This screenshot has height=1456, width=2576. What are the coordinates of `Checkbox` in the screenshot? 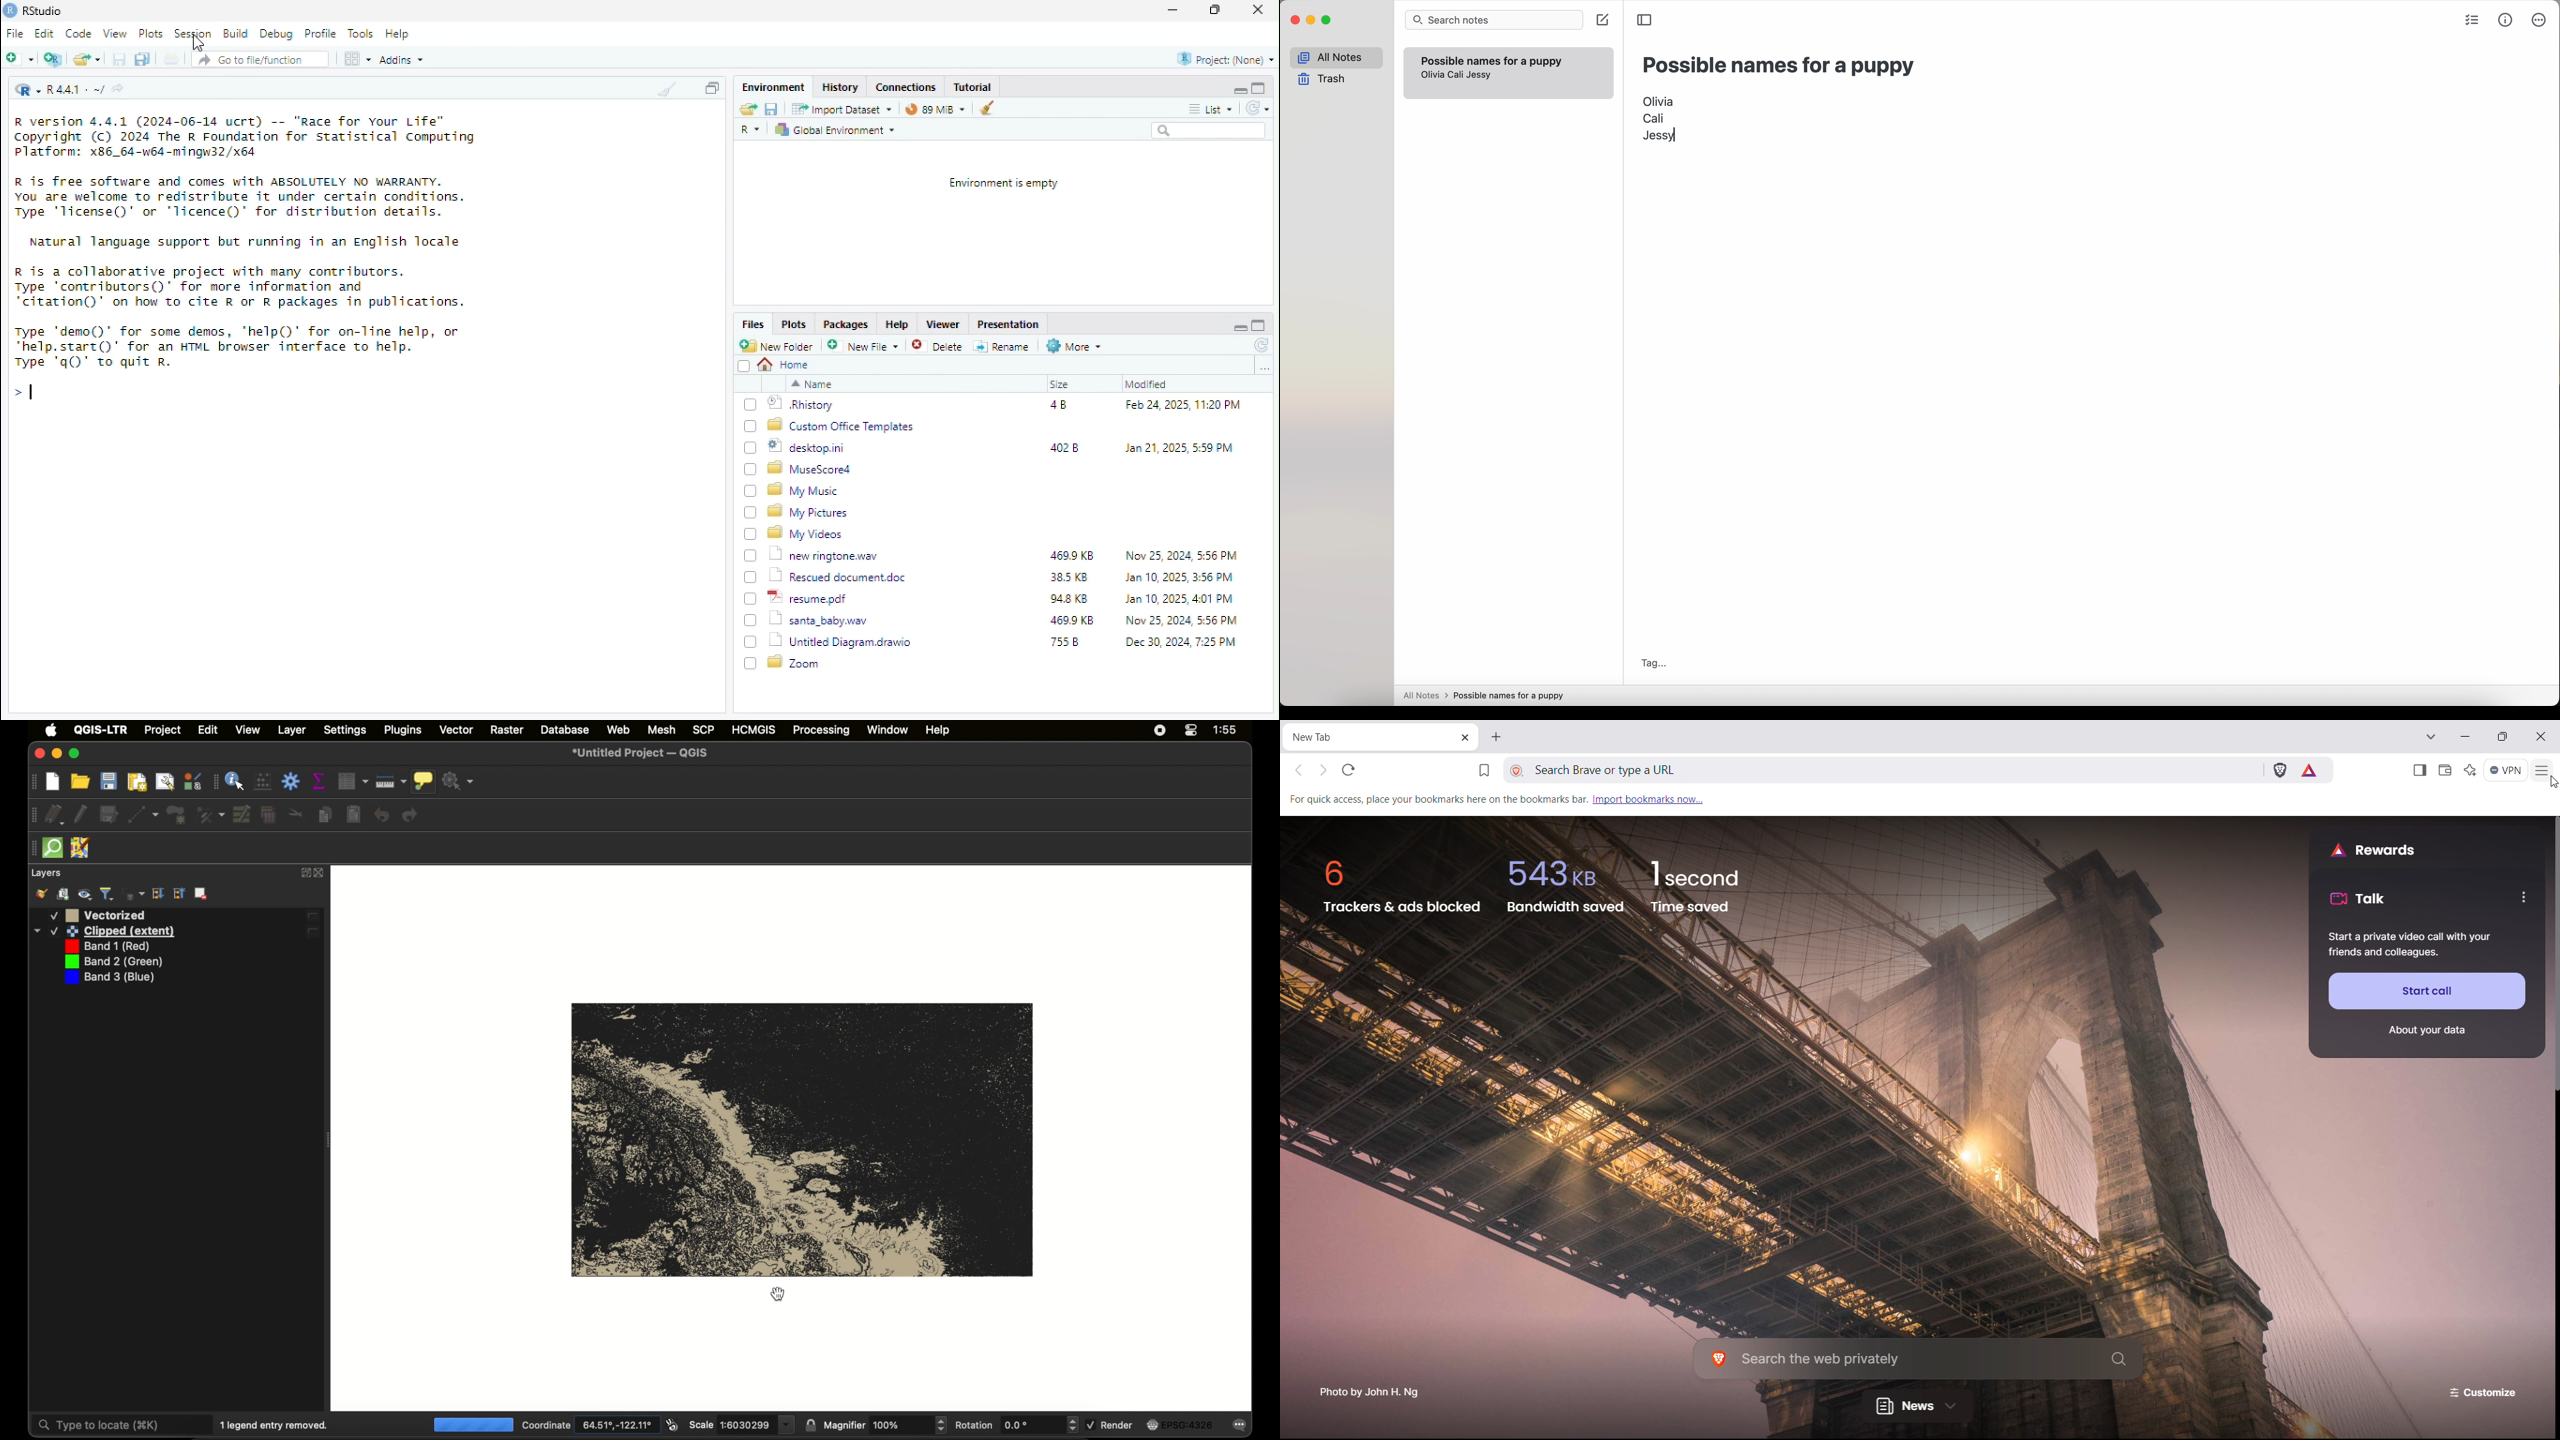 It's located at (751, 642).